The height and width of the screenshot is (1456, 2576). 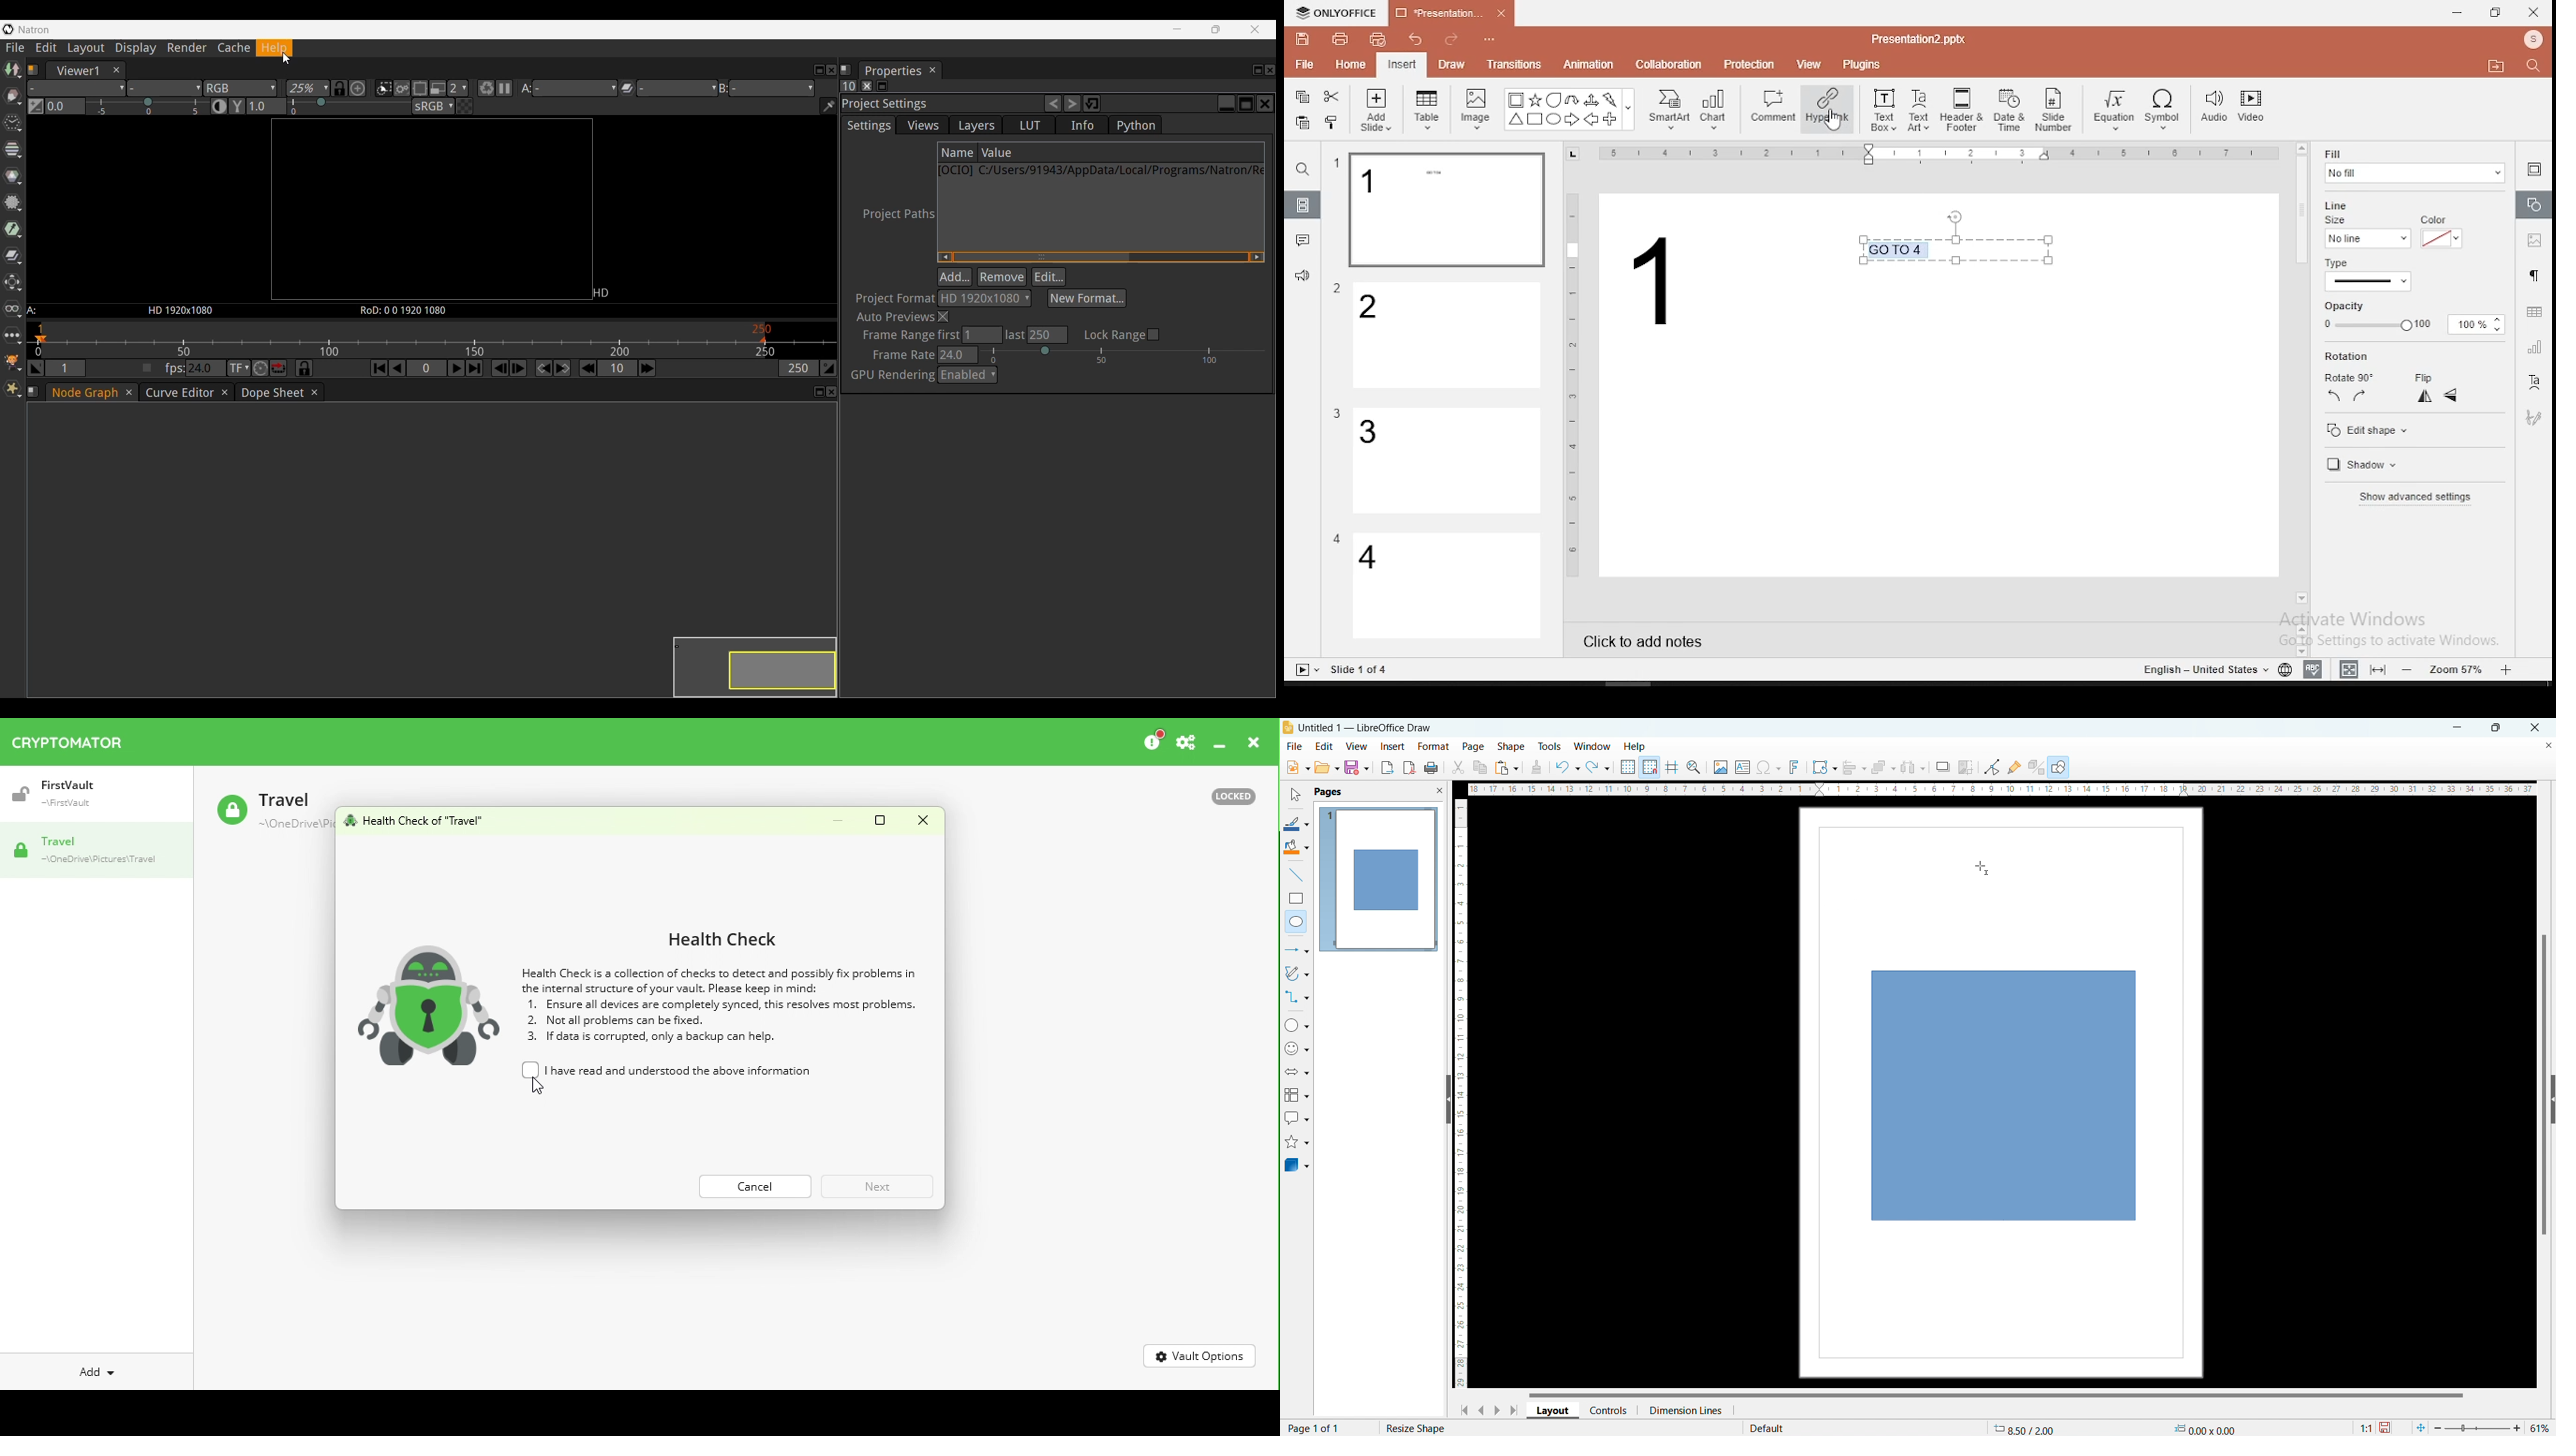 What do you see at coordinates (1912, 768) in the screenshot?
I see `select at least three objects to distributw` at bounding box center [1912, 768].